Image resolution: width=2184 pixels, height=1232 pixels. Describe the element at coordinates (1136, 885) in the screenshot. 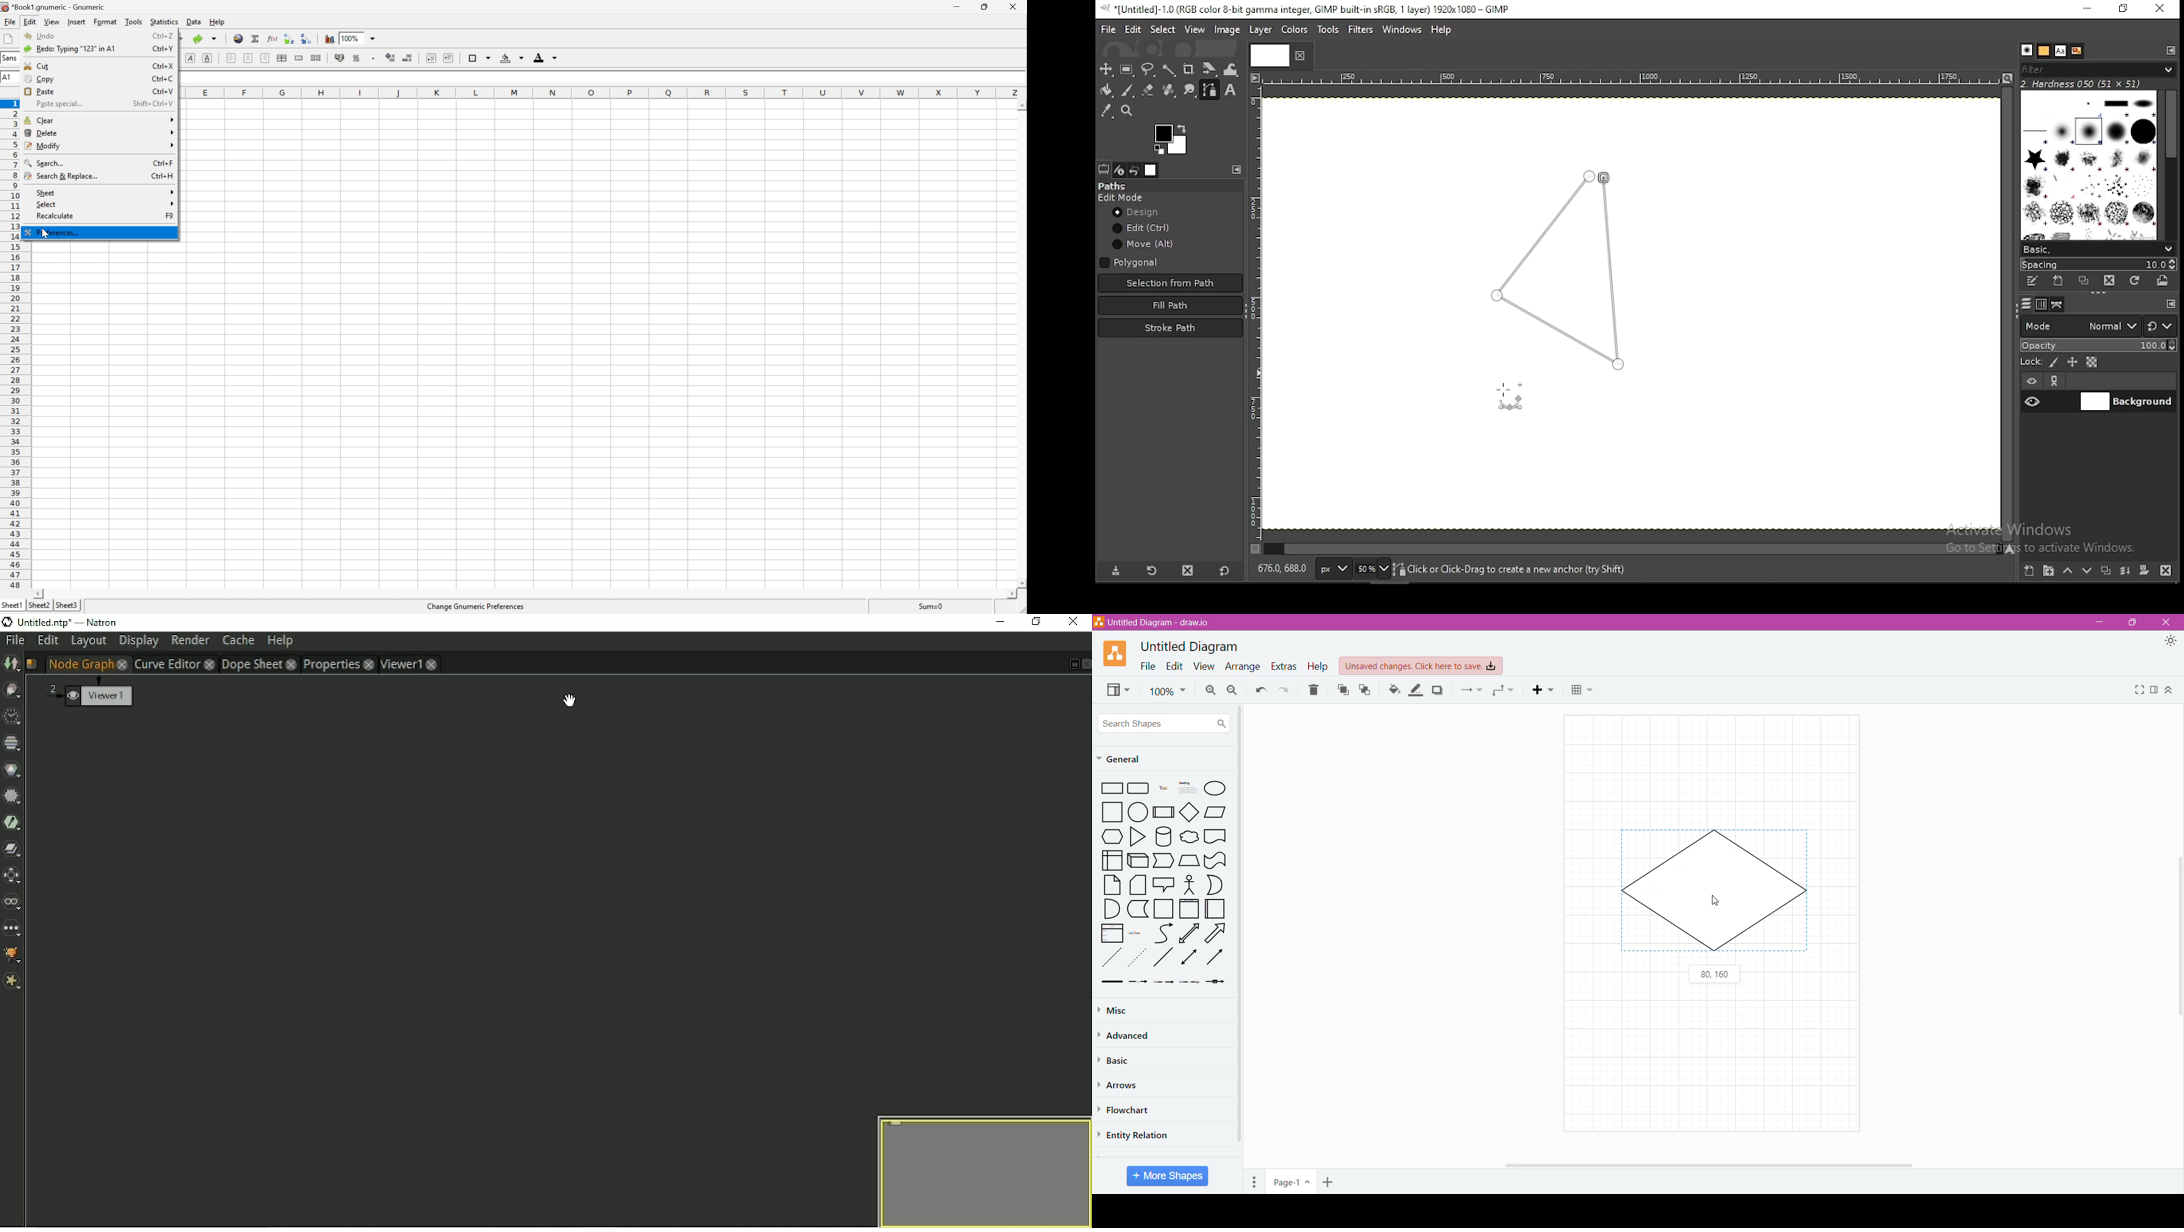

I see `Card` at that location.